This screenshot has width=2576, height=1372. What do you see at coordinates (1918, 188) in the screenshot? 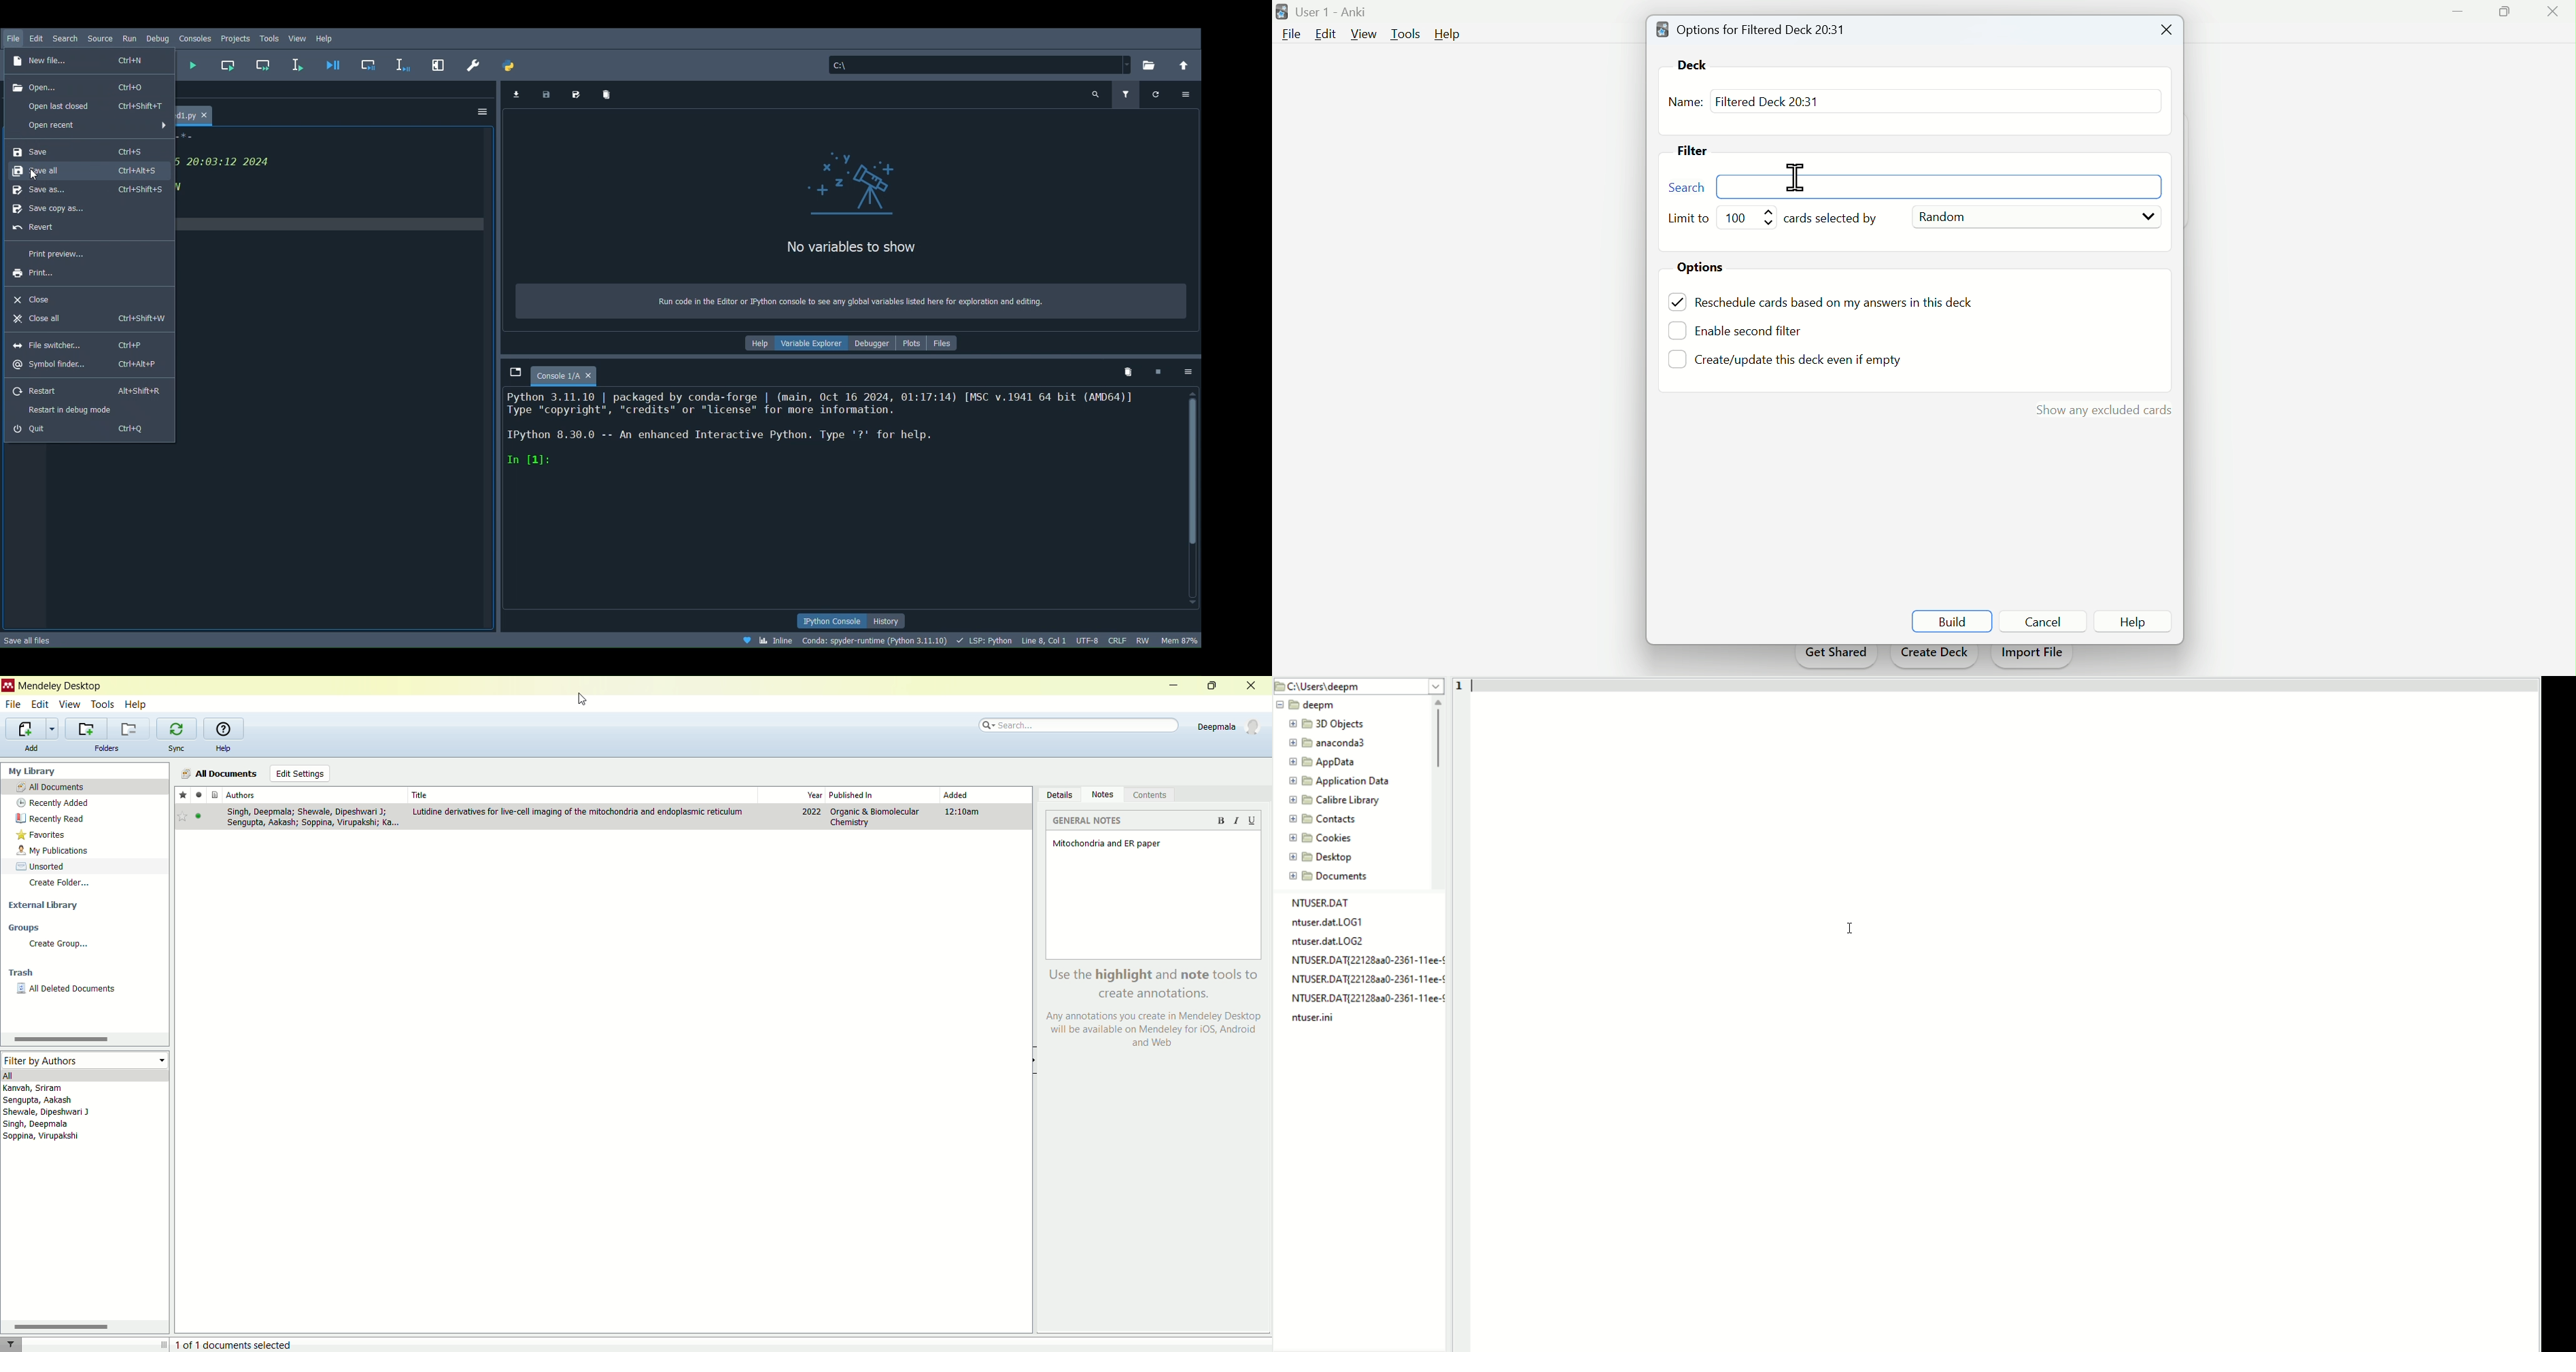
I see `Search bar` at bounding box center [1918, 188].